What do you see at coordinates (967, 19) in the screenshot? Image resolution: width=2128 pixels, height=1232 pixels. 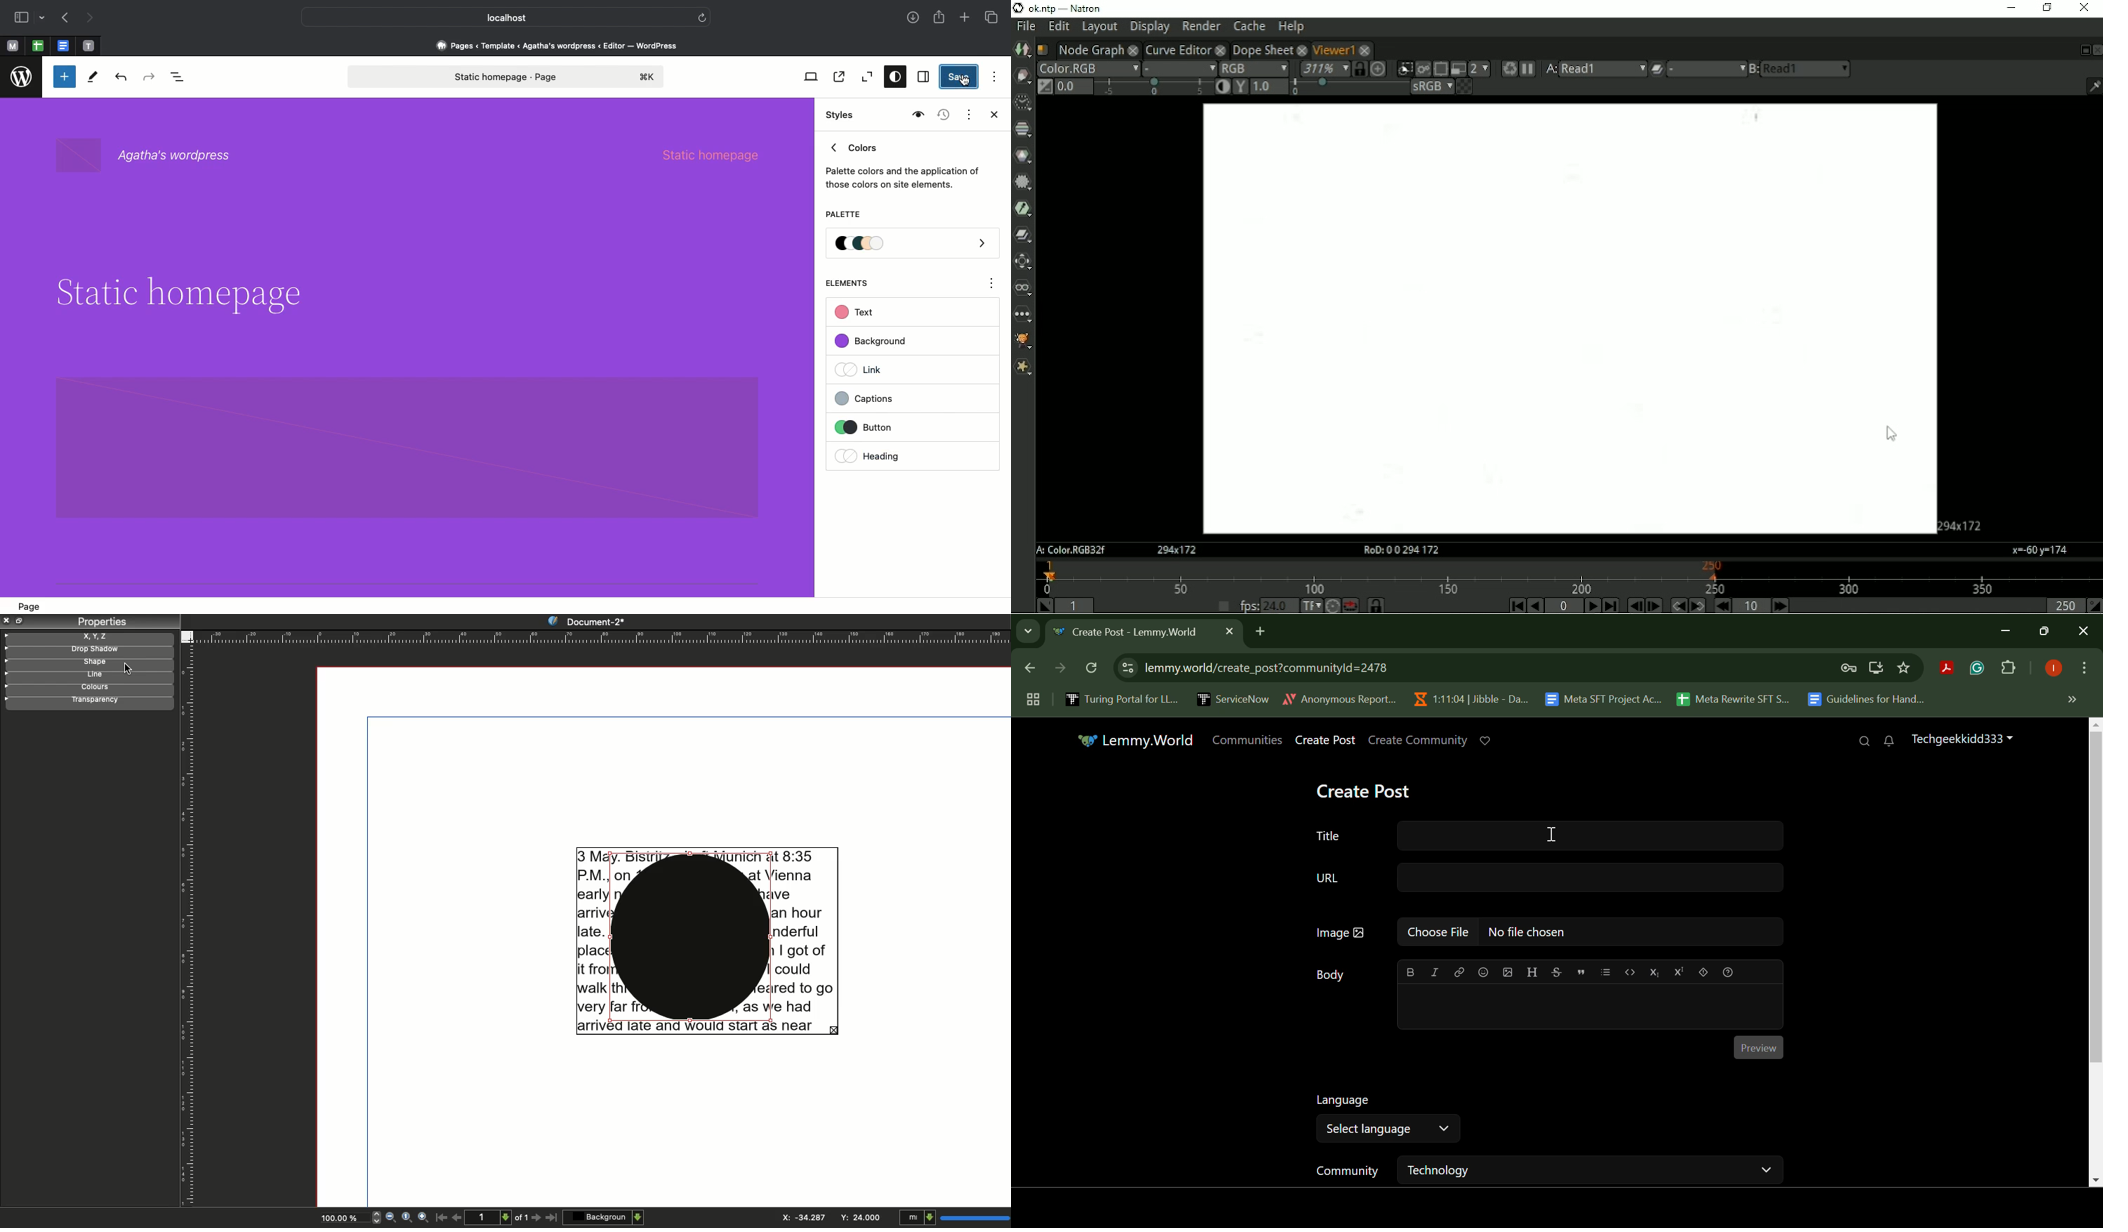 I see `Add new tab` at bounding box center [967, 19].